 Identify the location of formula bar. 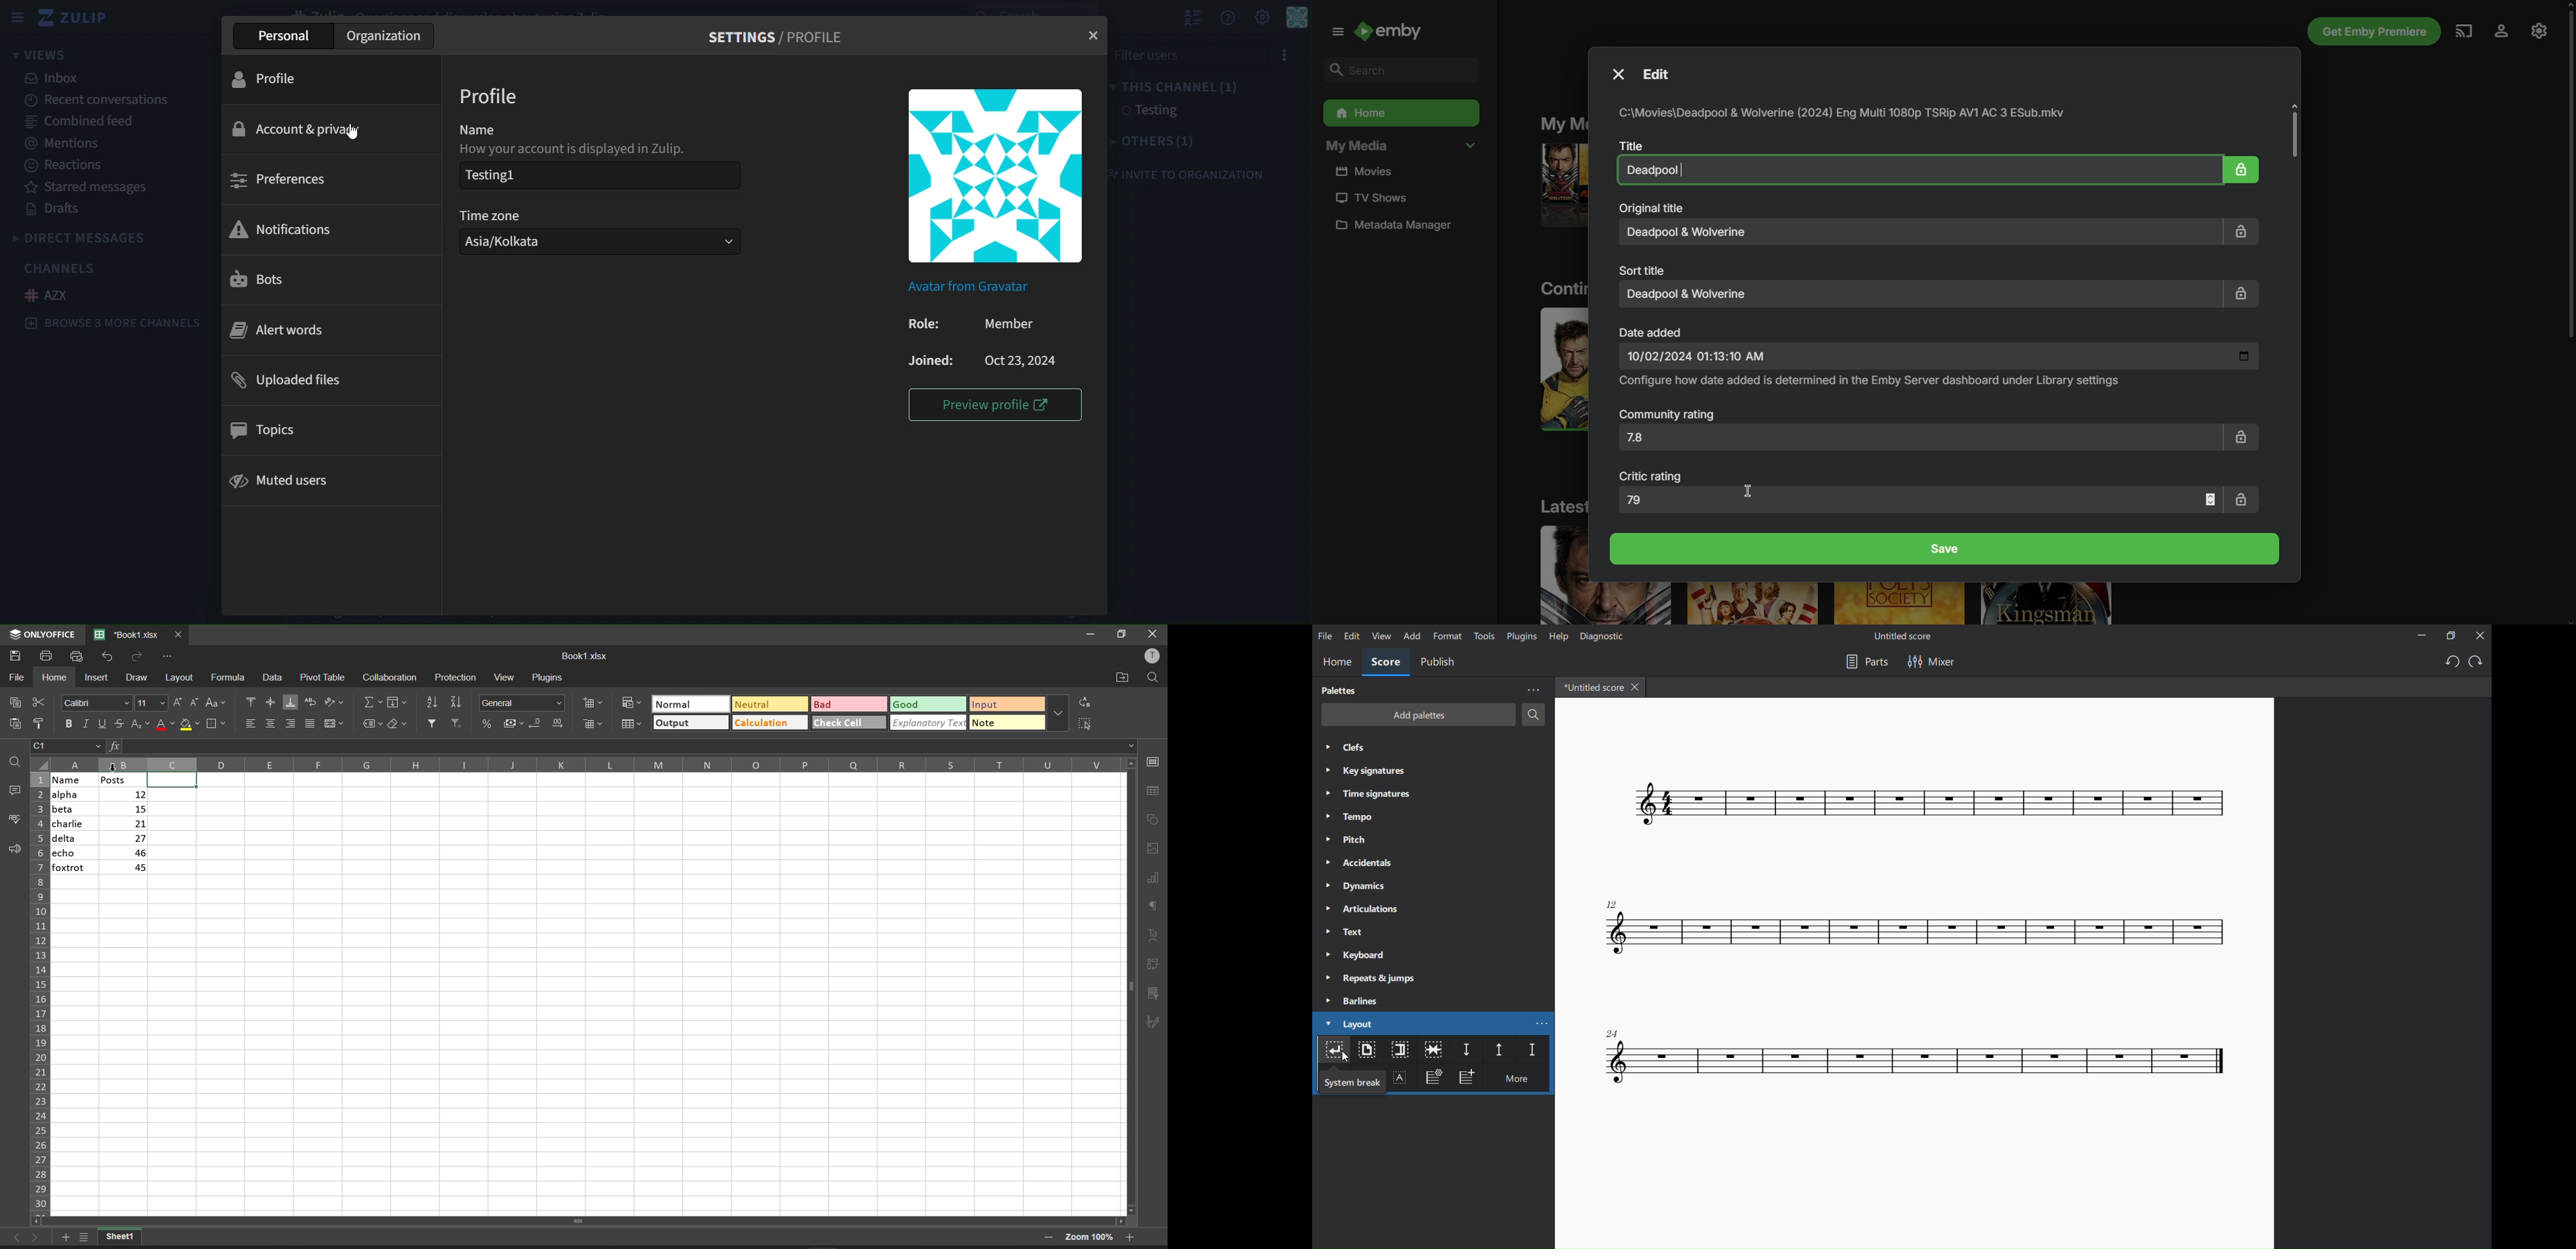
(632, 747).